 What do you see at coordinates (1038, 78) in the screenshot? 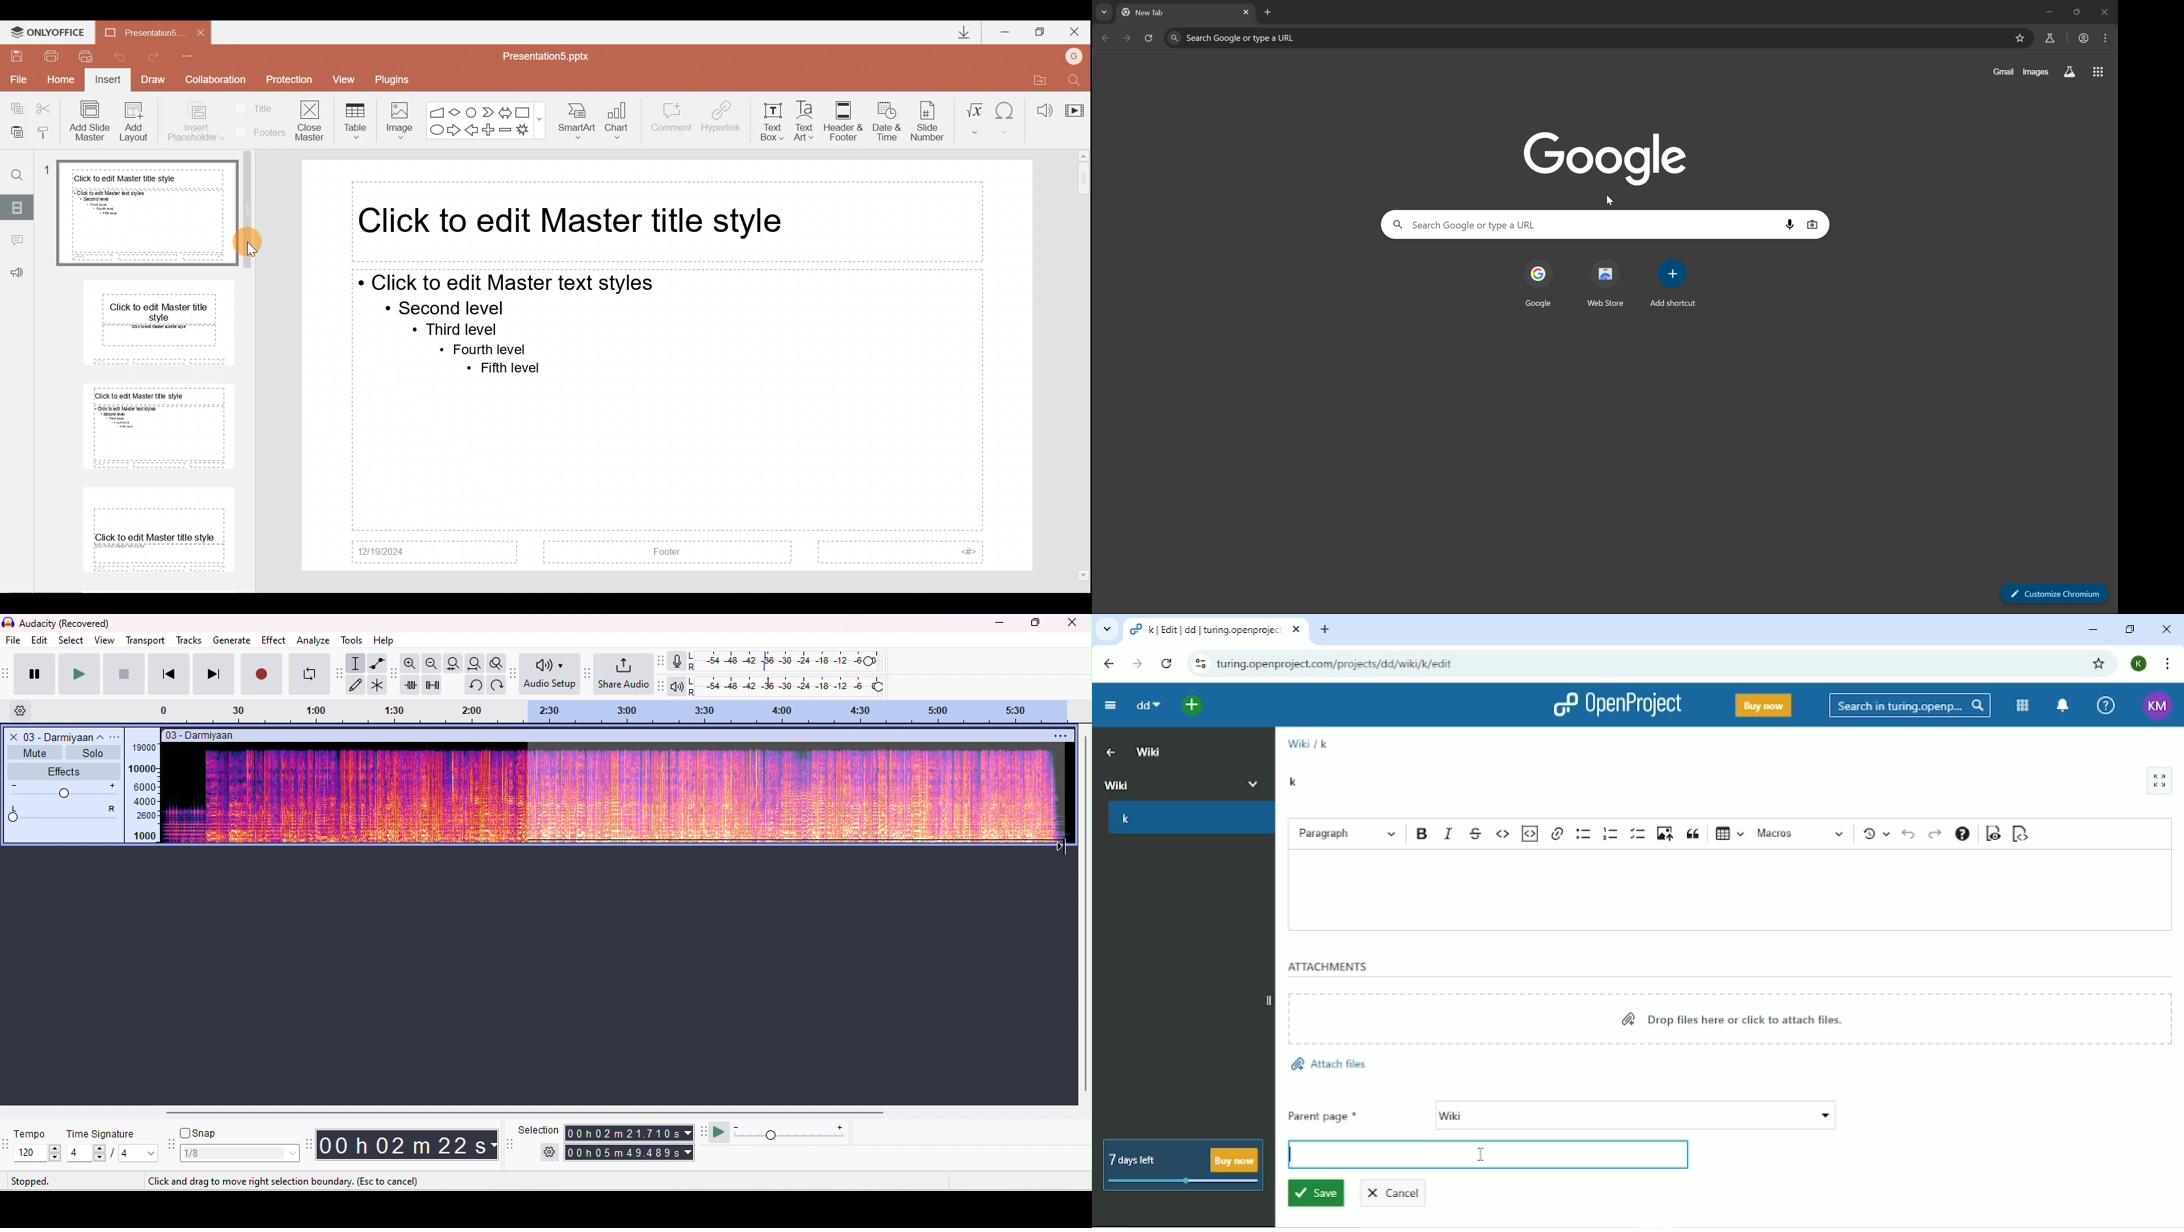
I see `Open file location` at bounding box center [1038, 78].